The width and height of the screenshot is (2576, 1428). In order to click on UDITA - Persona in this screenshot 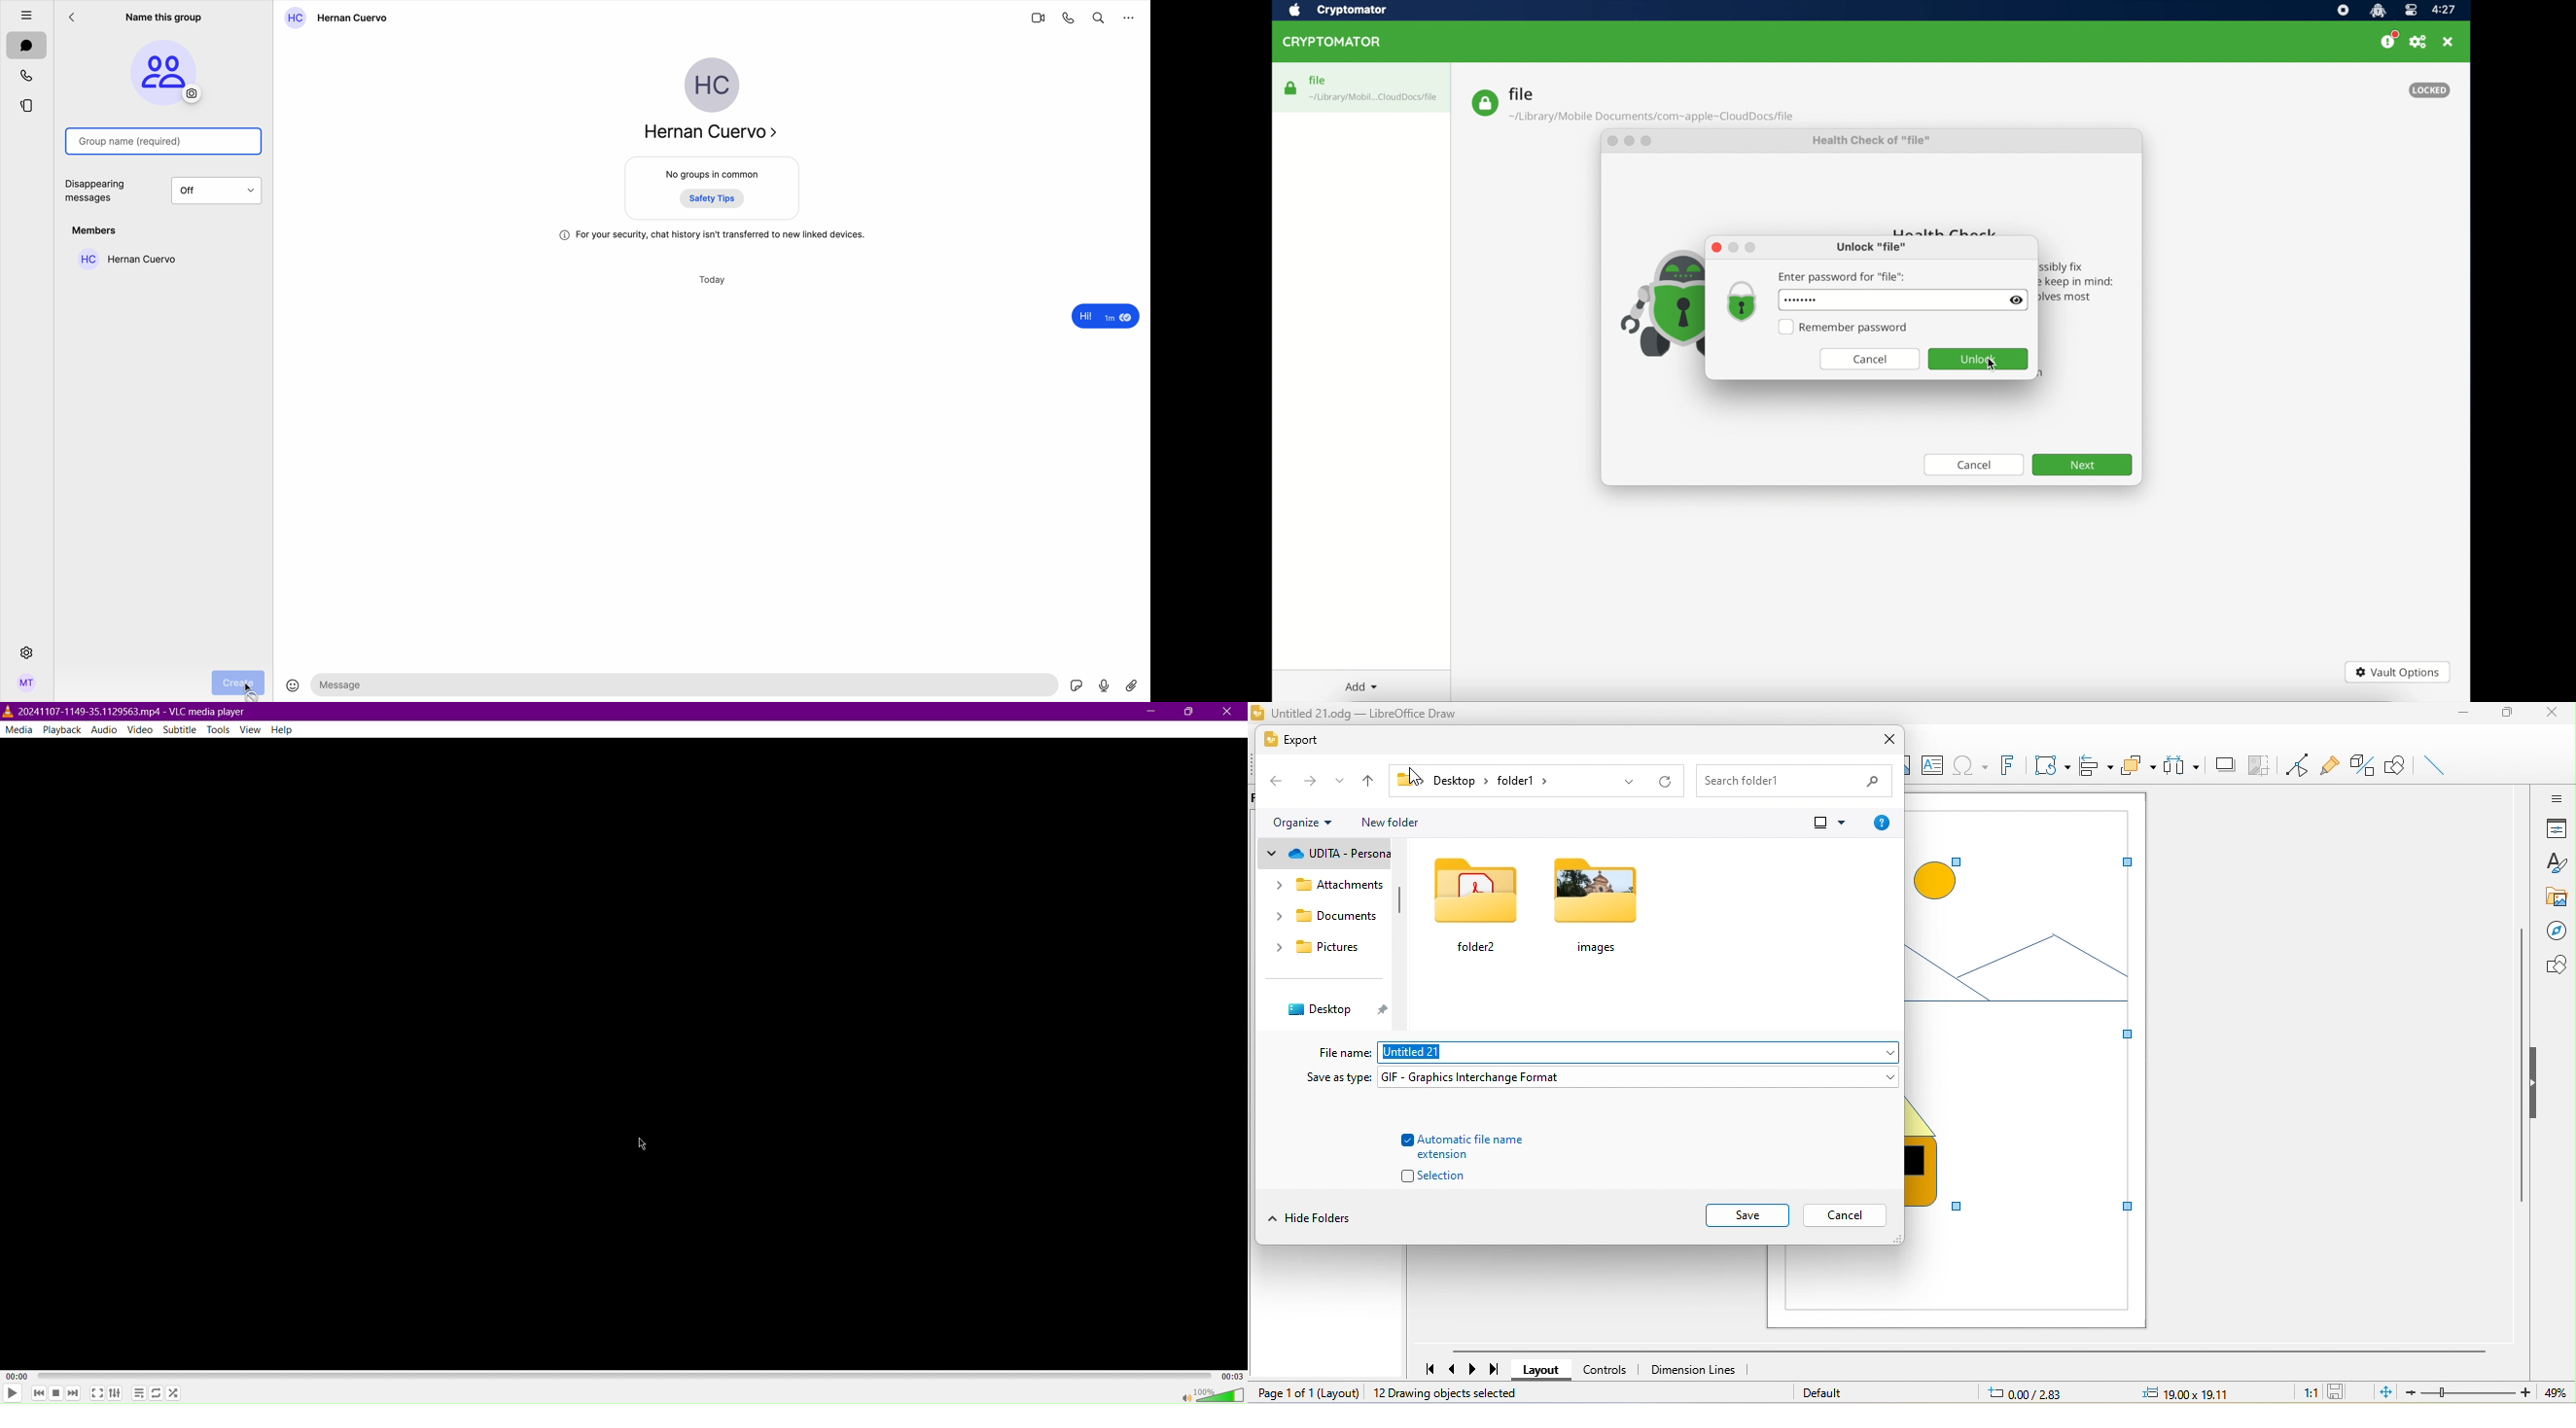, I will do `click(1328, 855)`.